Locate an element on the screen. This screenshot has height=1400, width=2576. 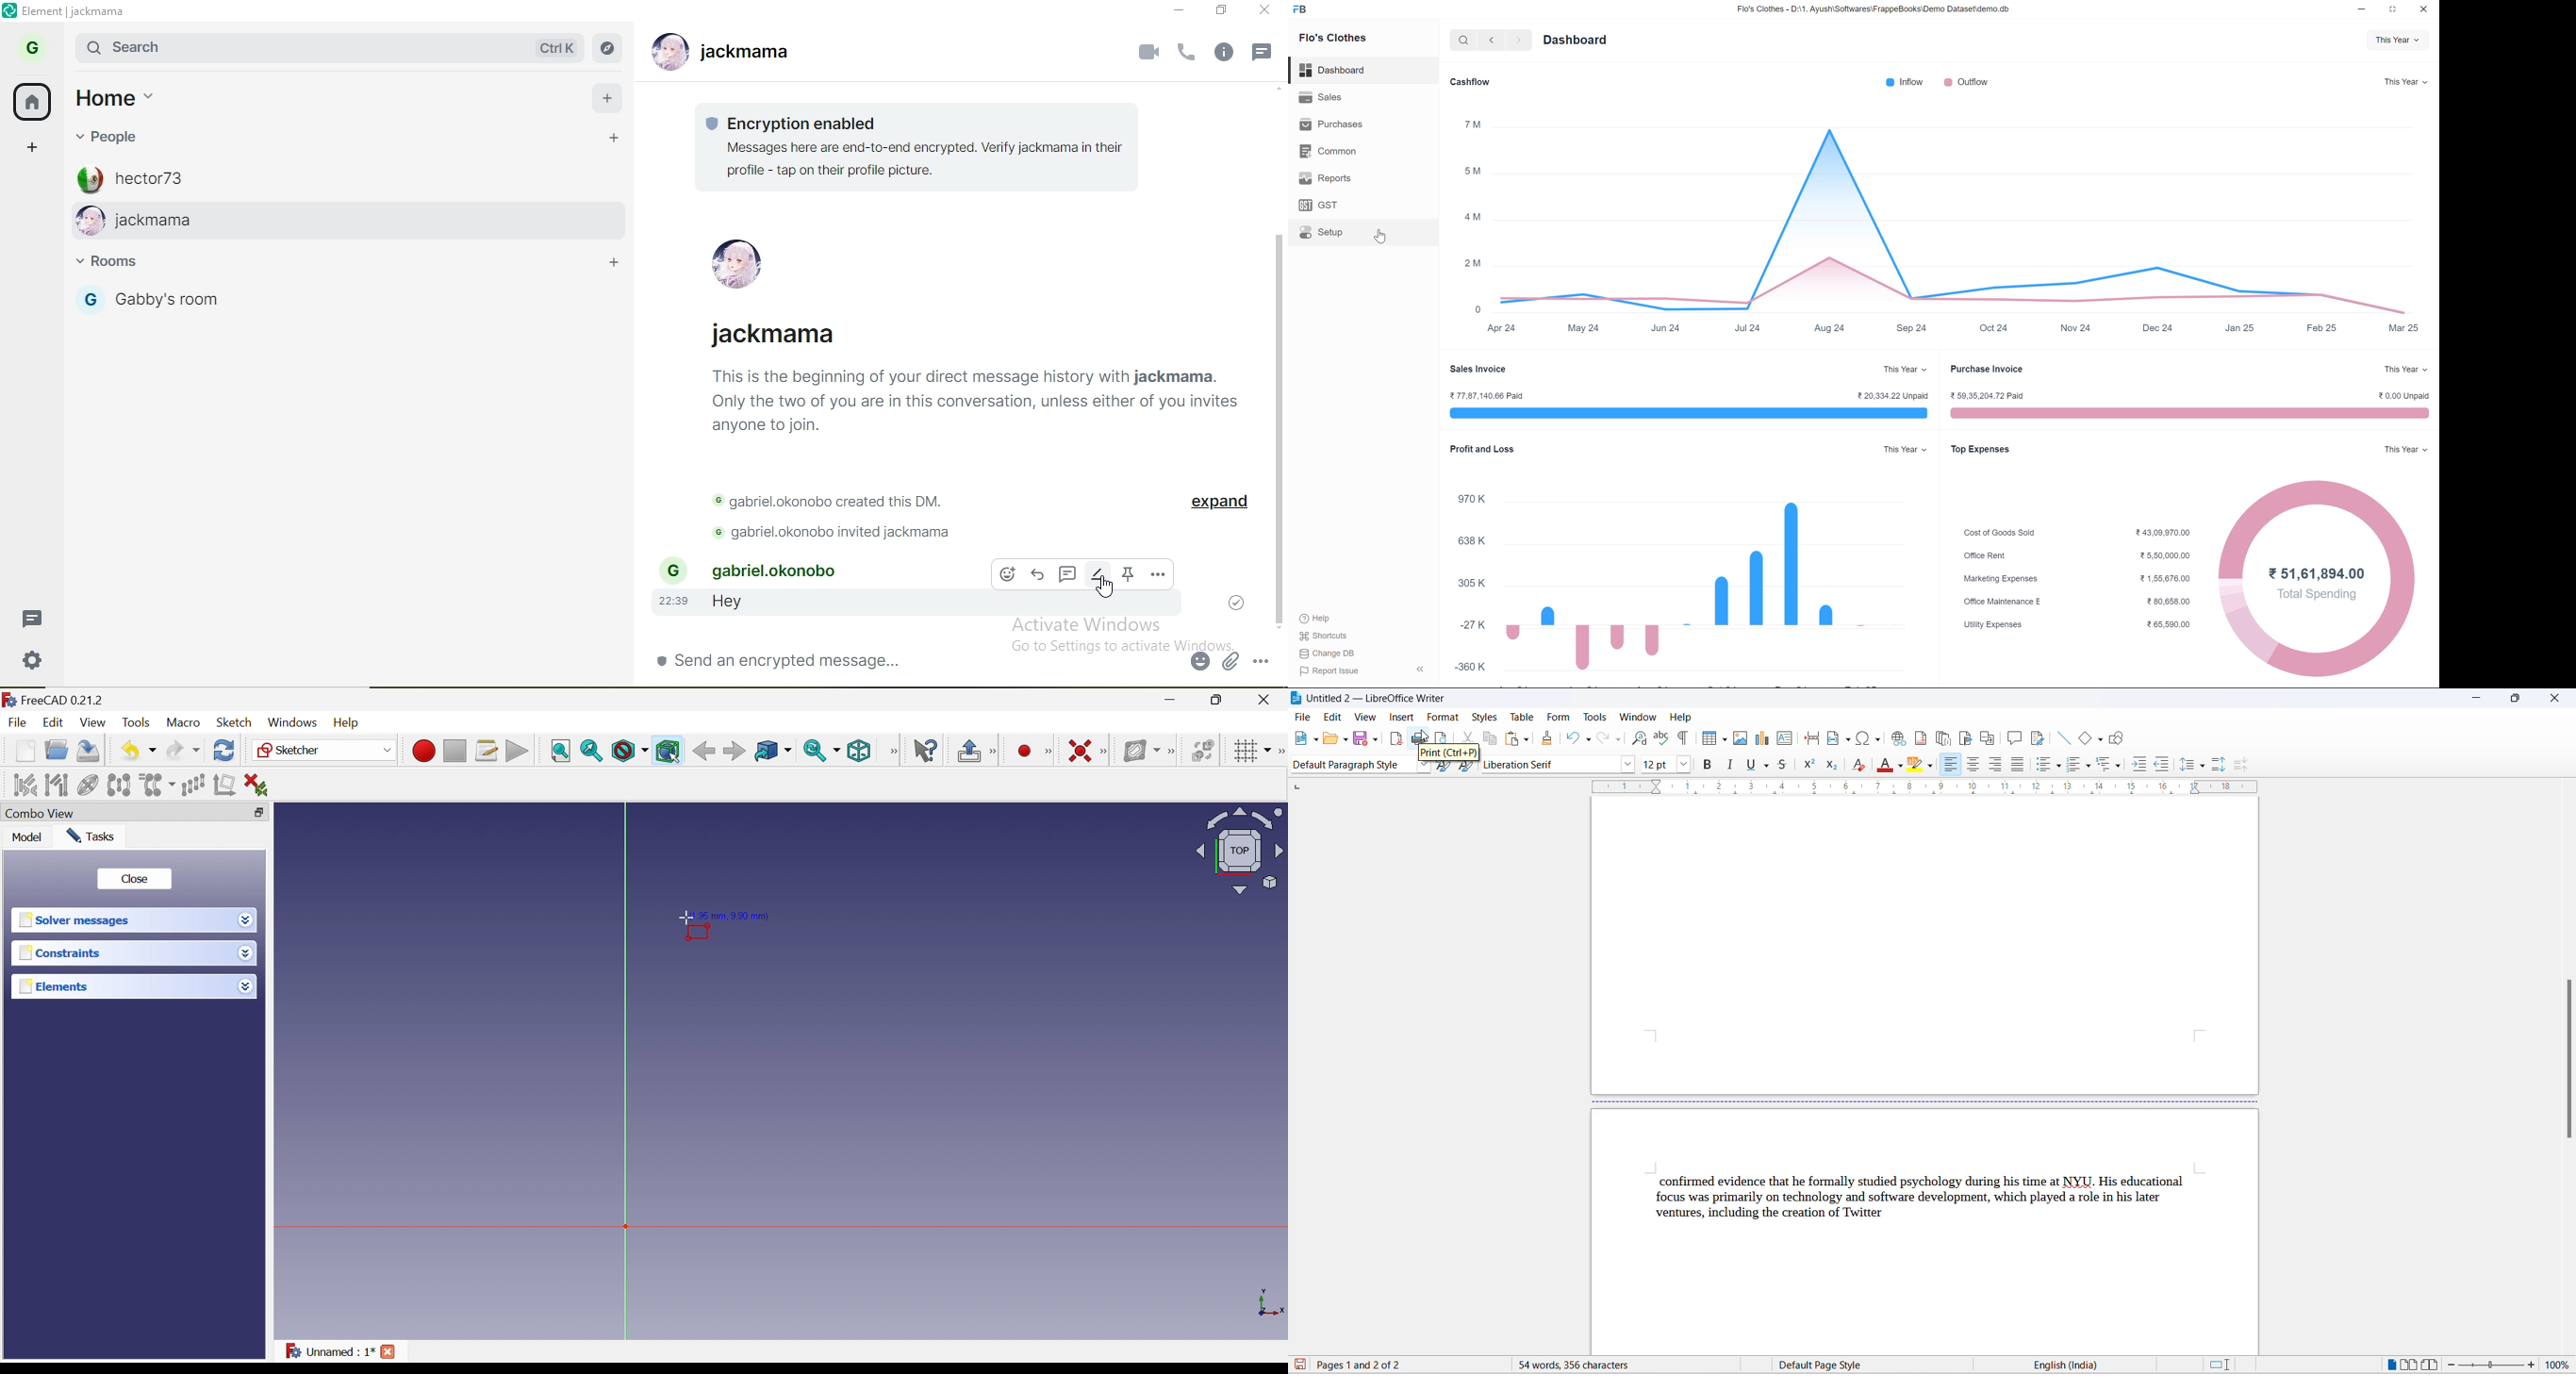
Collapse is located at coordinates (1421, 667).